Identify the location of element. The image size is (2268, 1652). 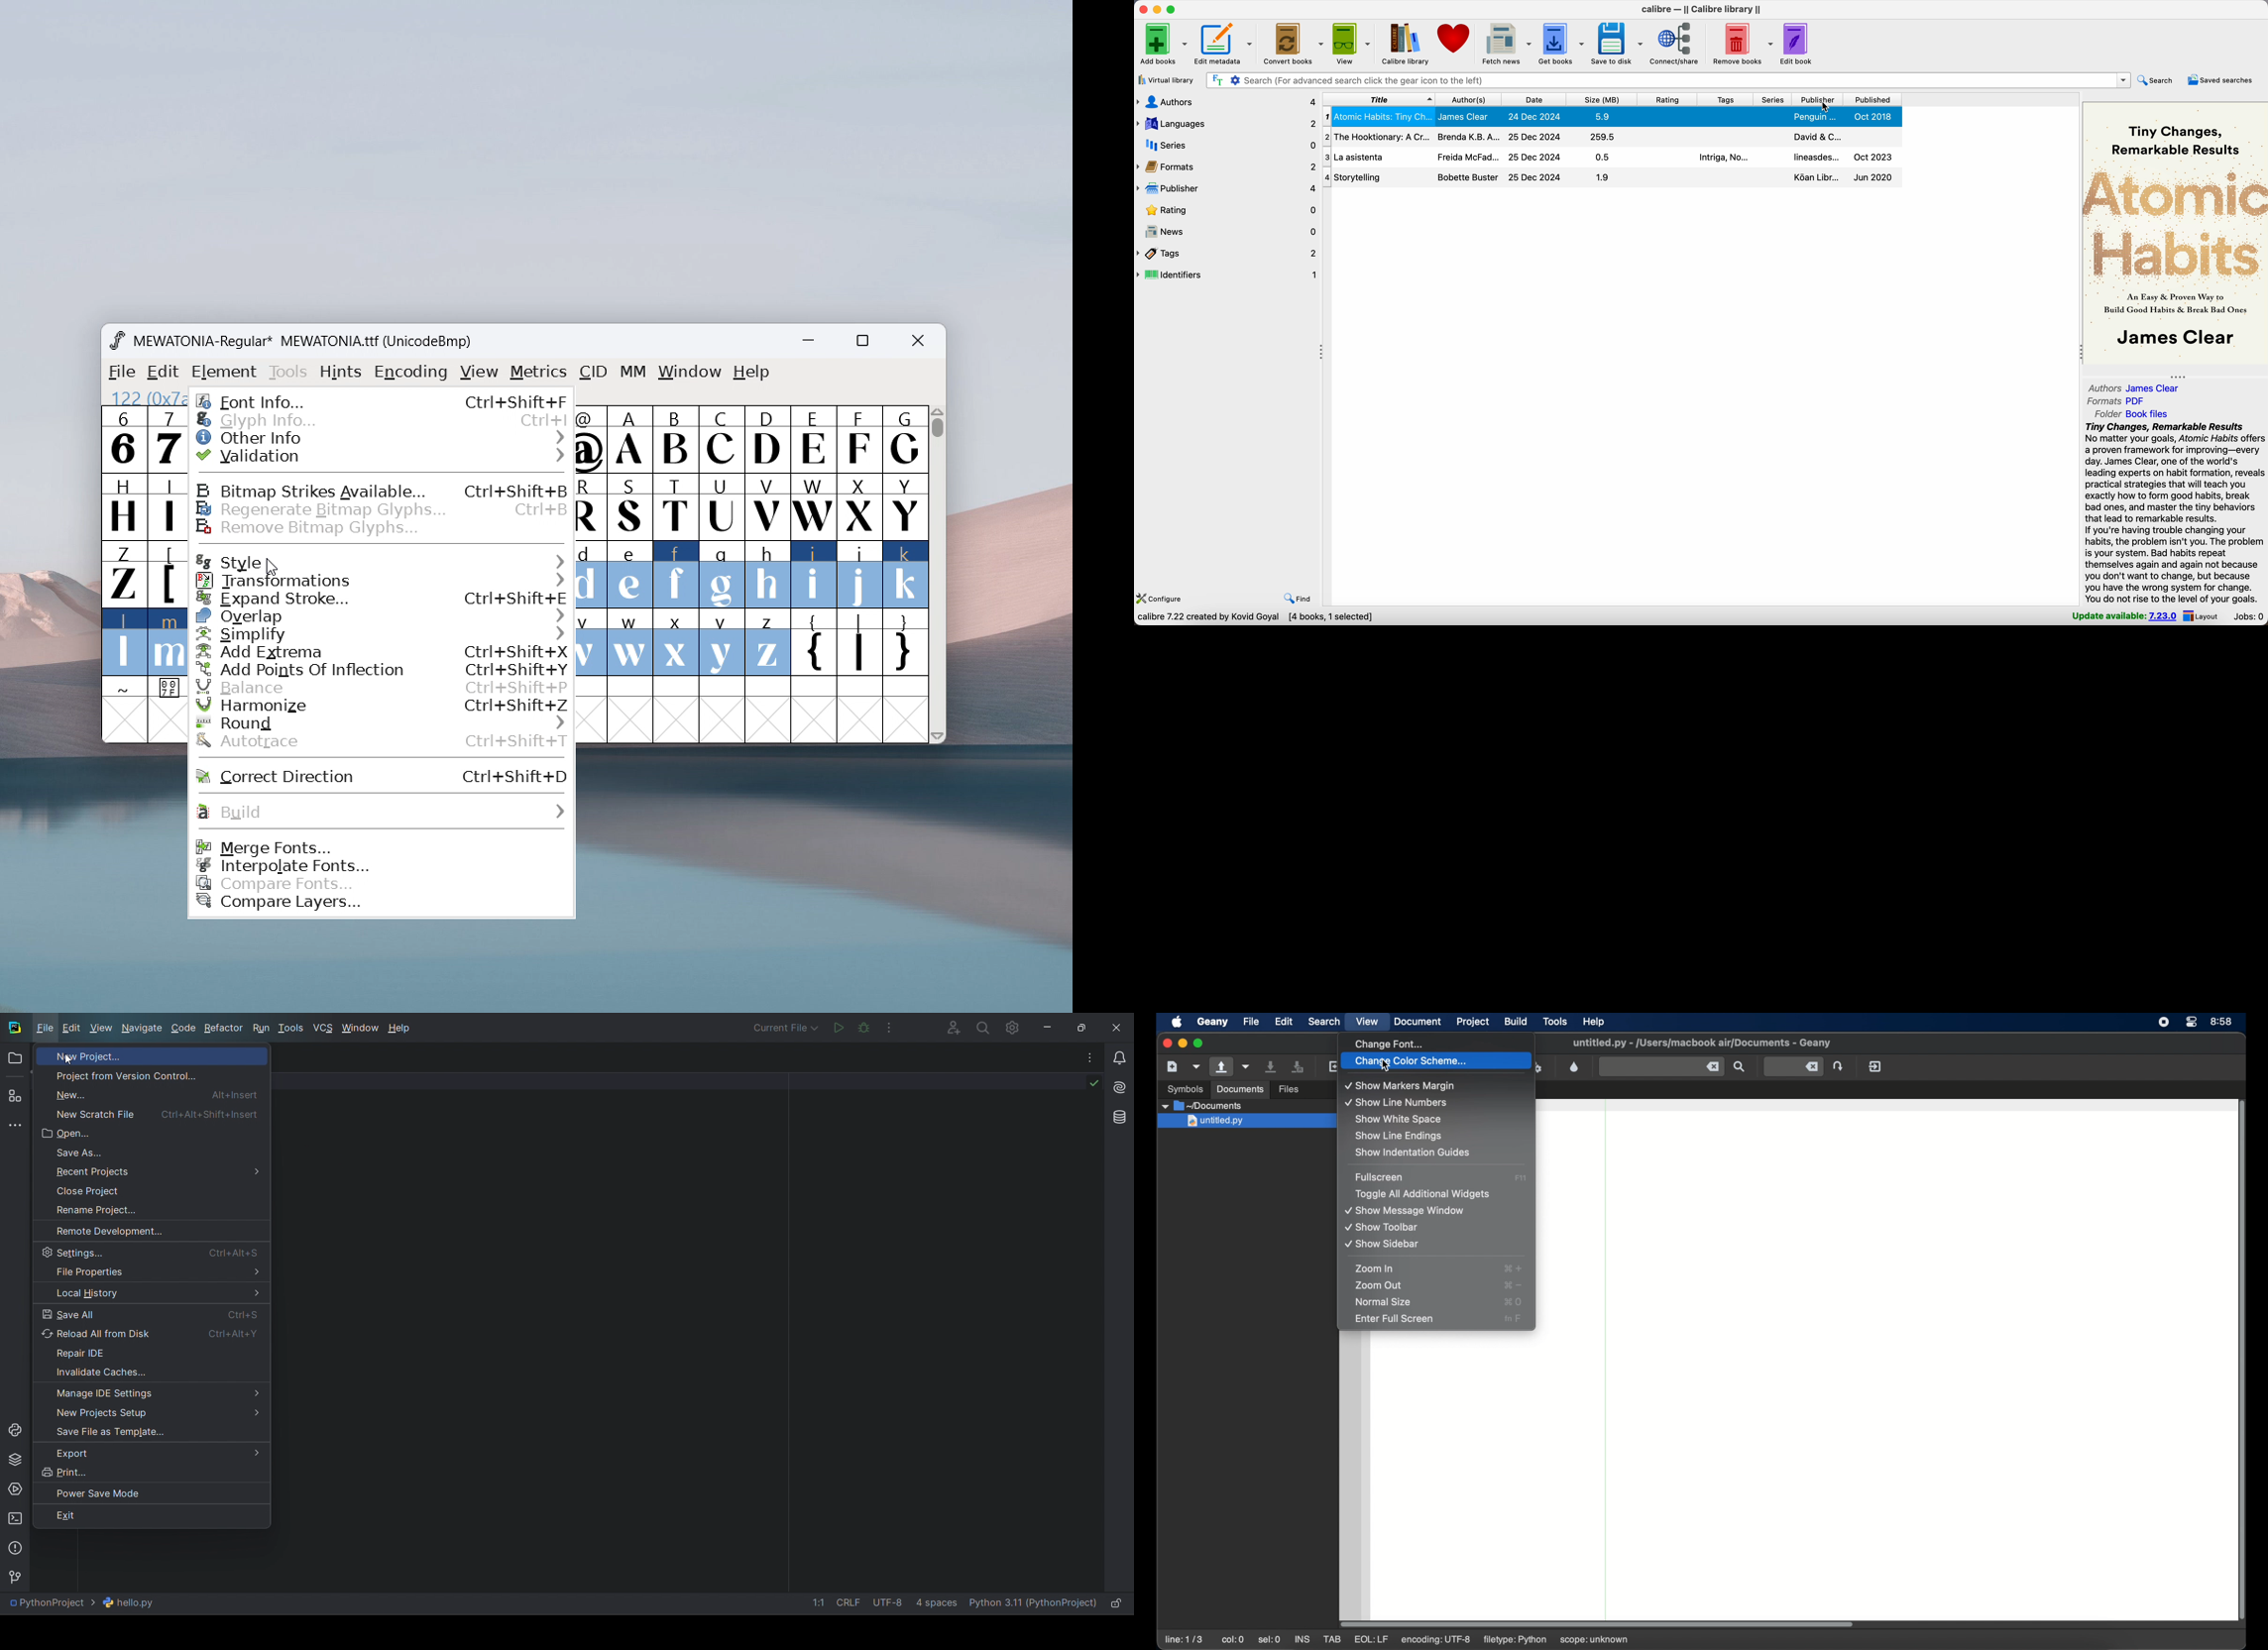
(224, 372).